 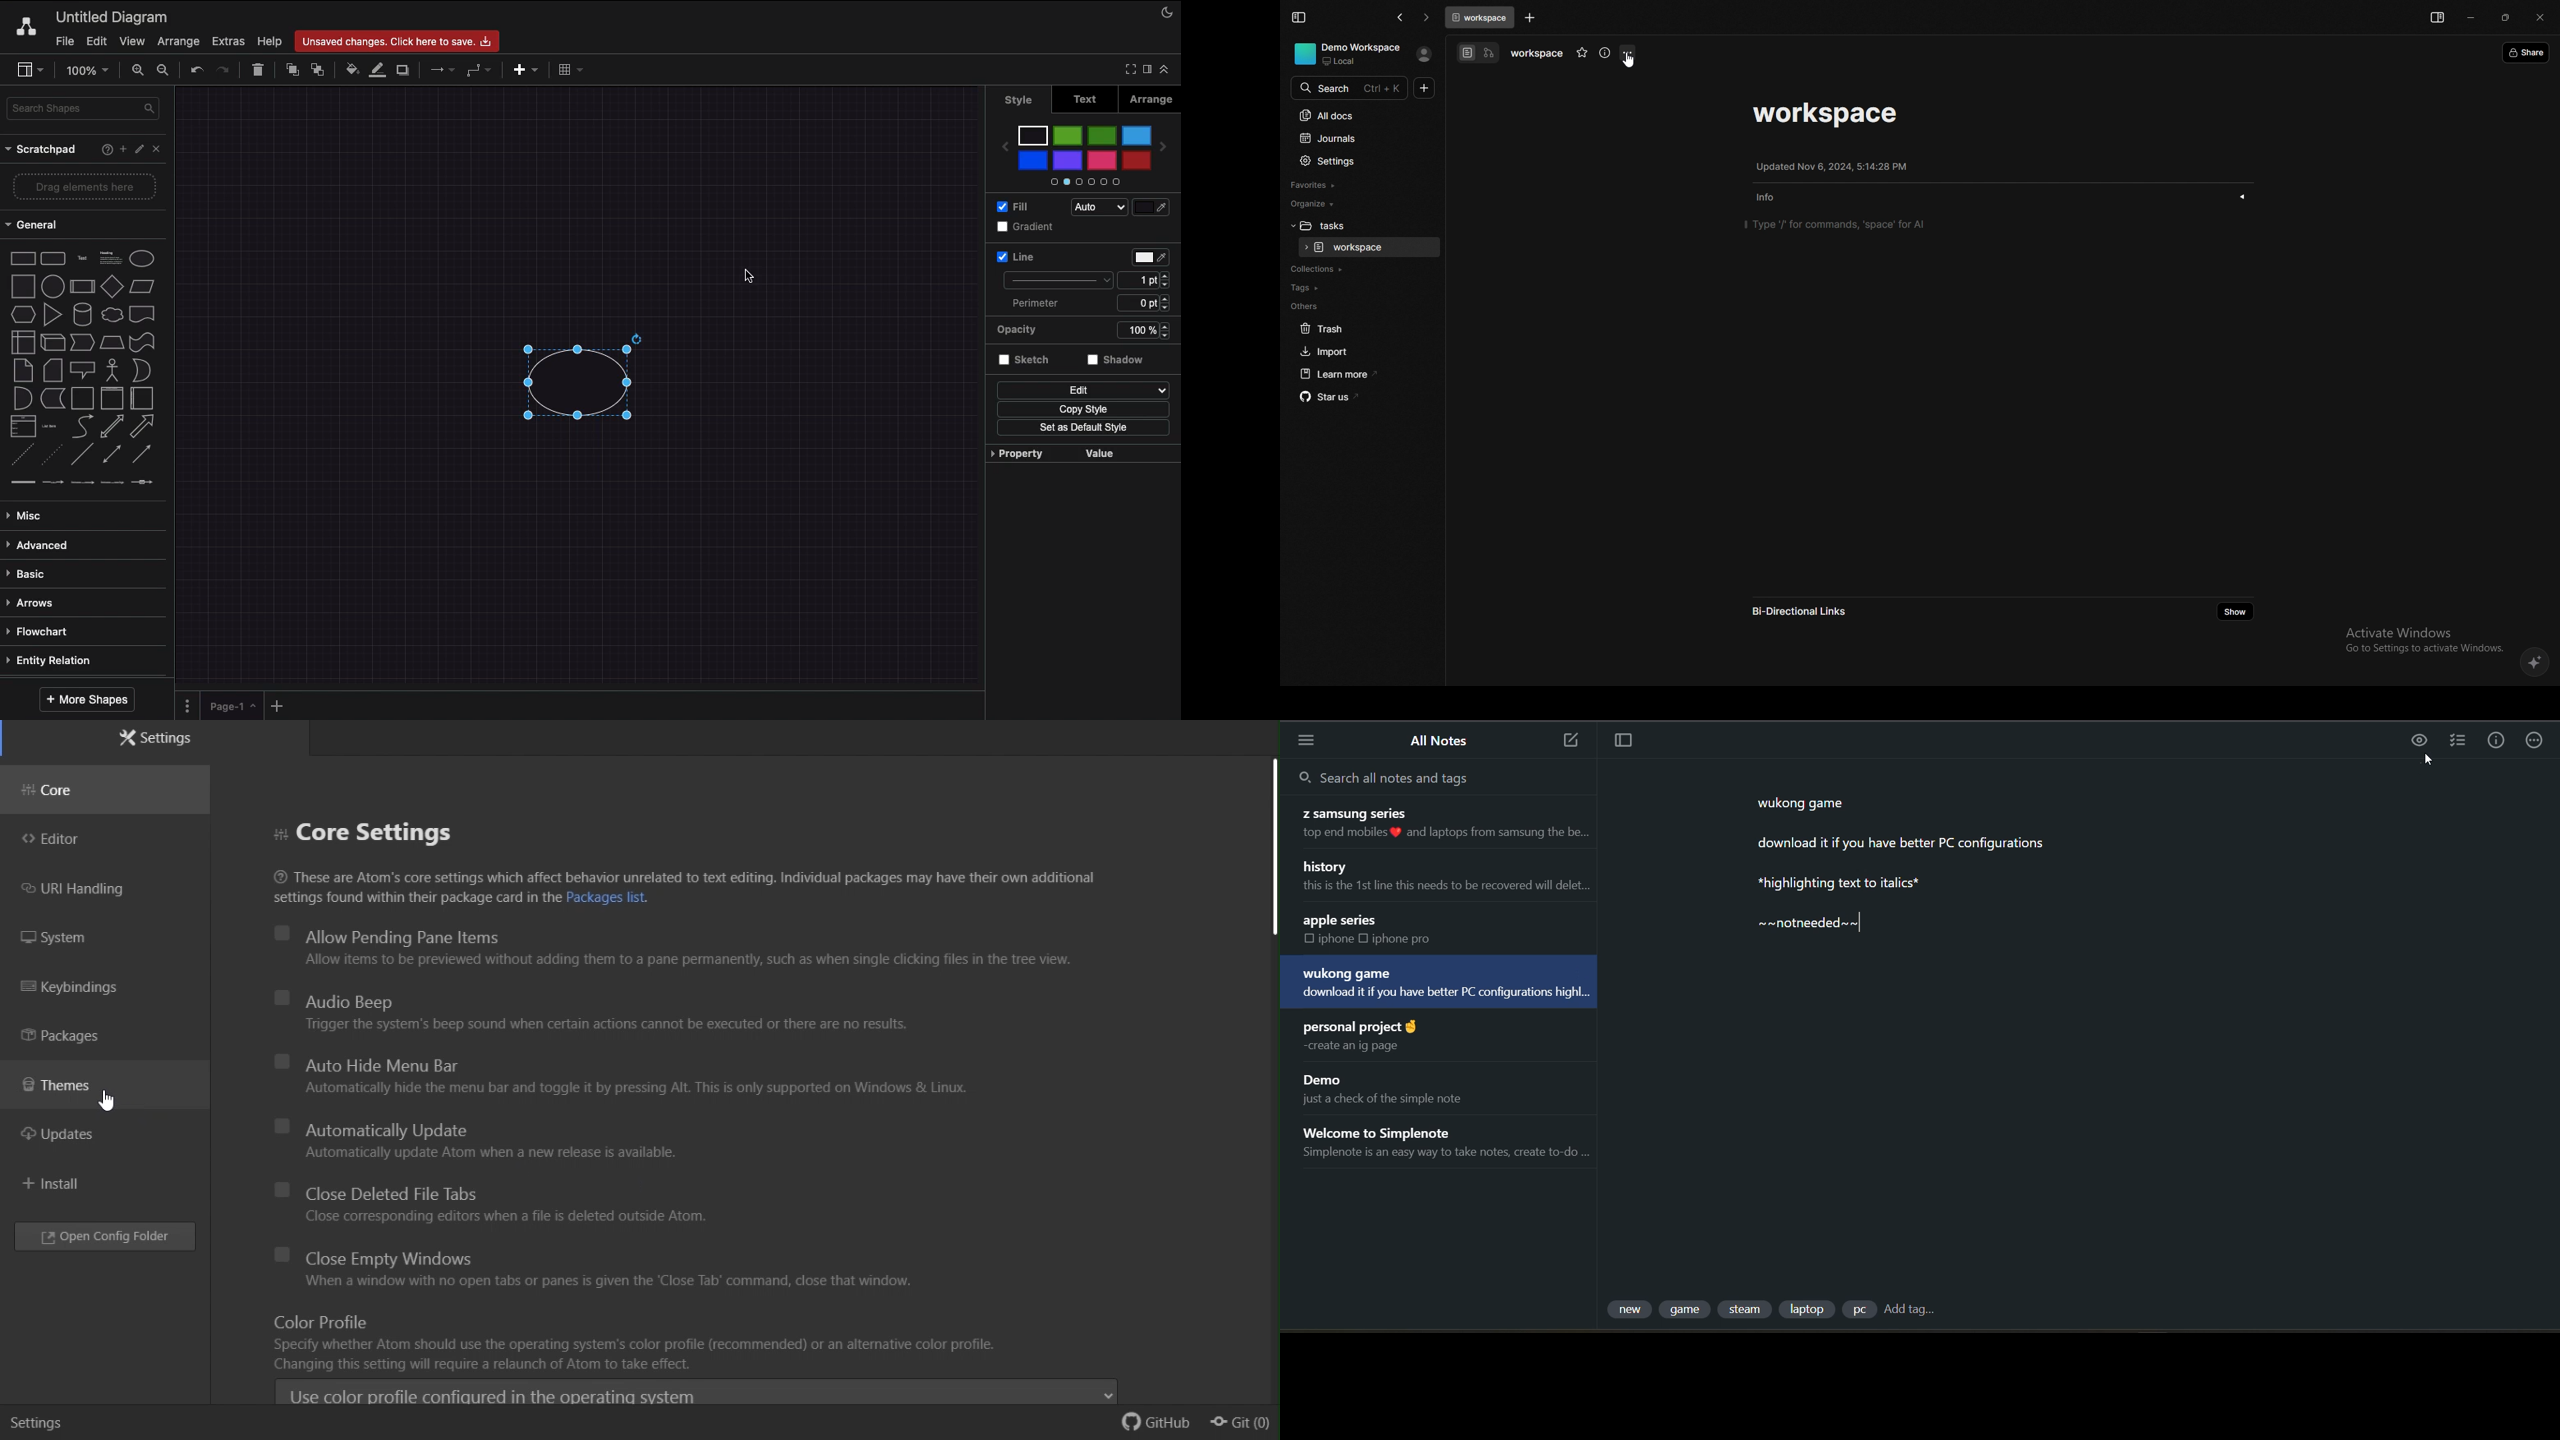 I want to click on go back, so click(x=1401, y=17).